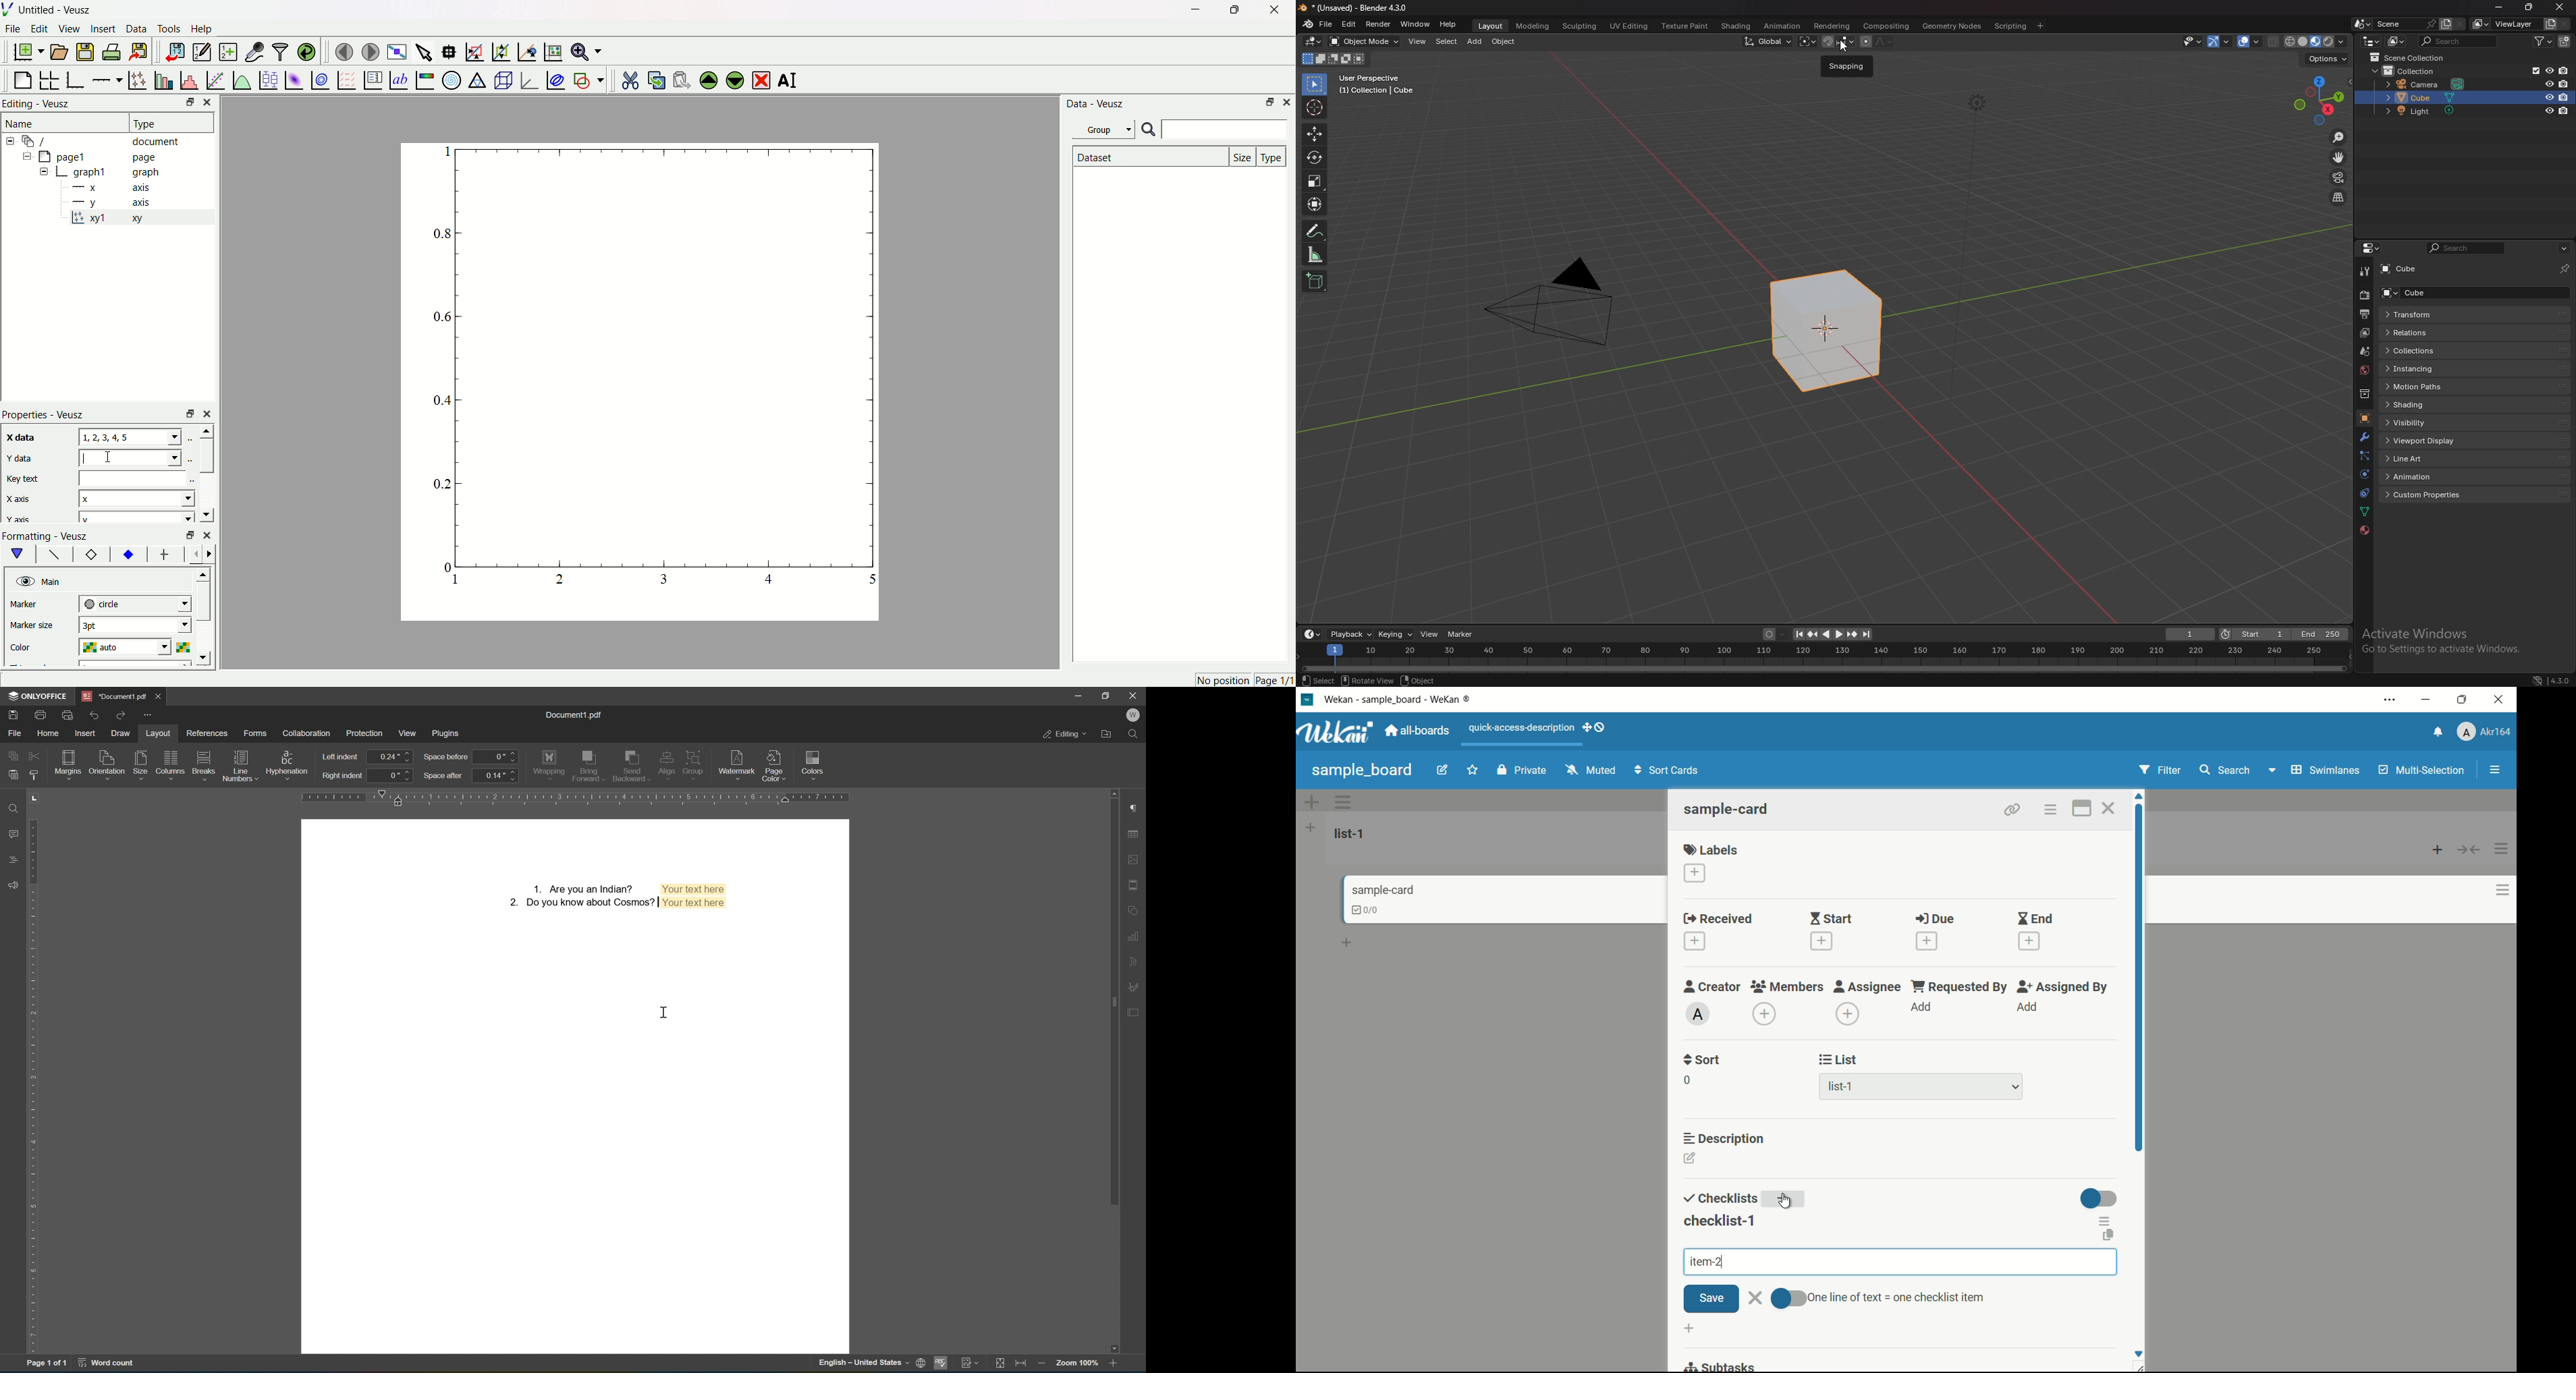 The height and width of the screenshot is (1400, 2576). What do you see at coordinates (1833, 26) in the screenshot?
I see `rendering` at bounding box center [1833, 26].